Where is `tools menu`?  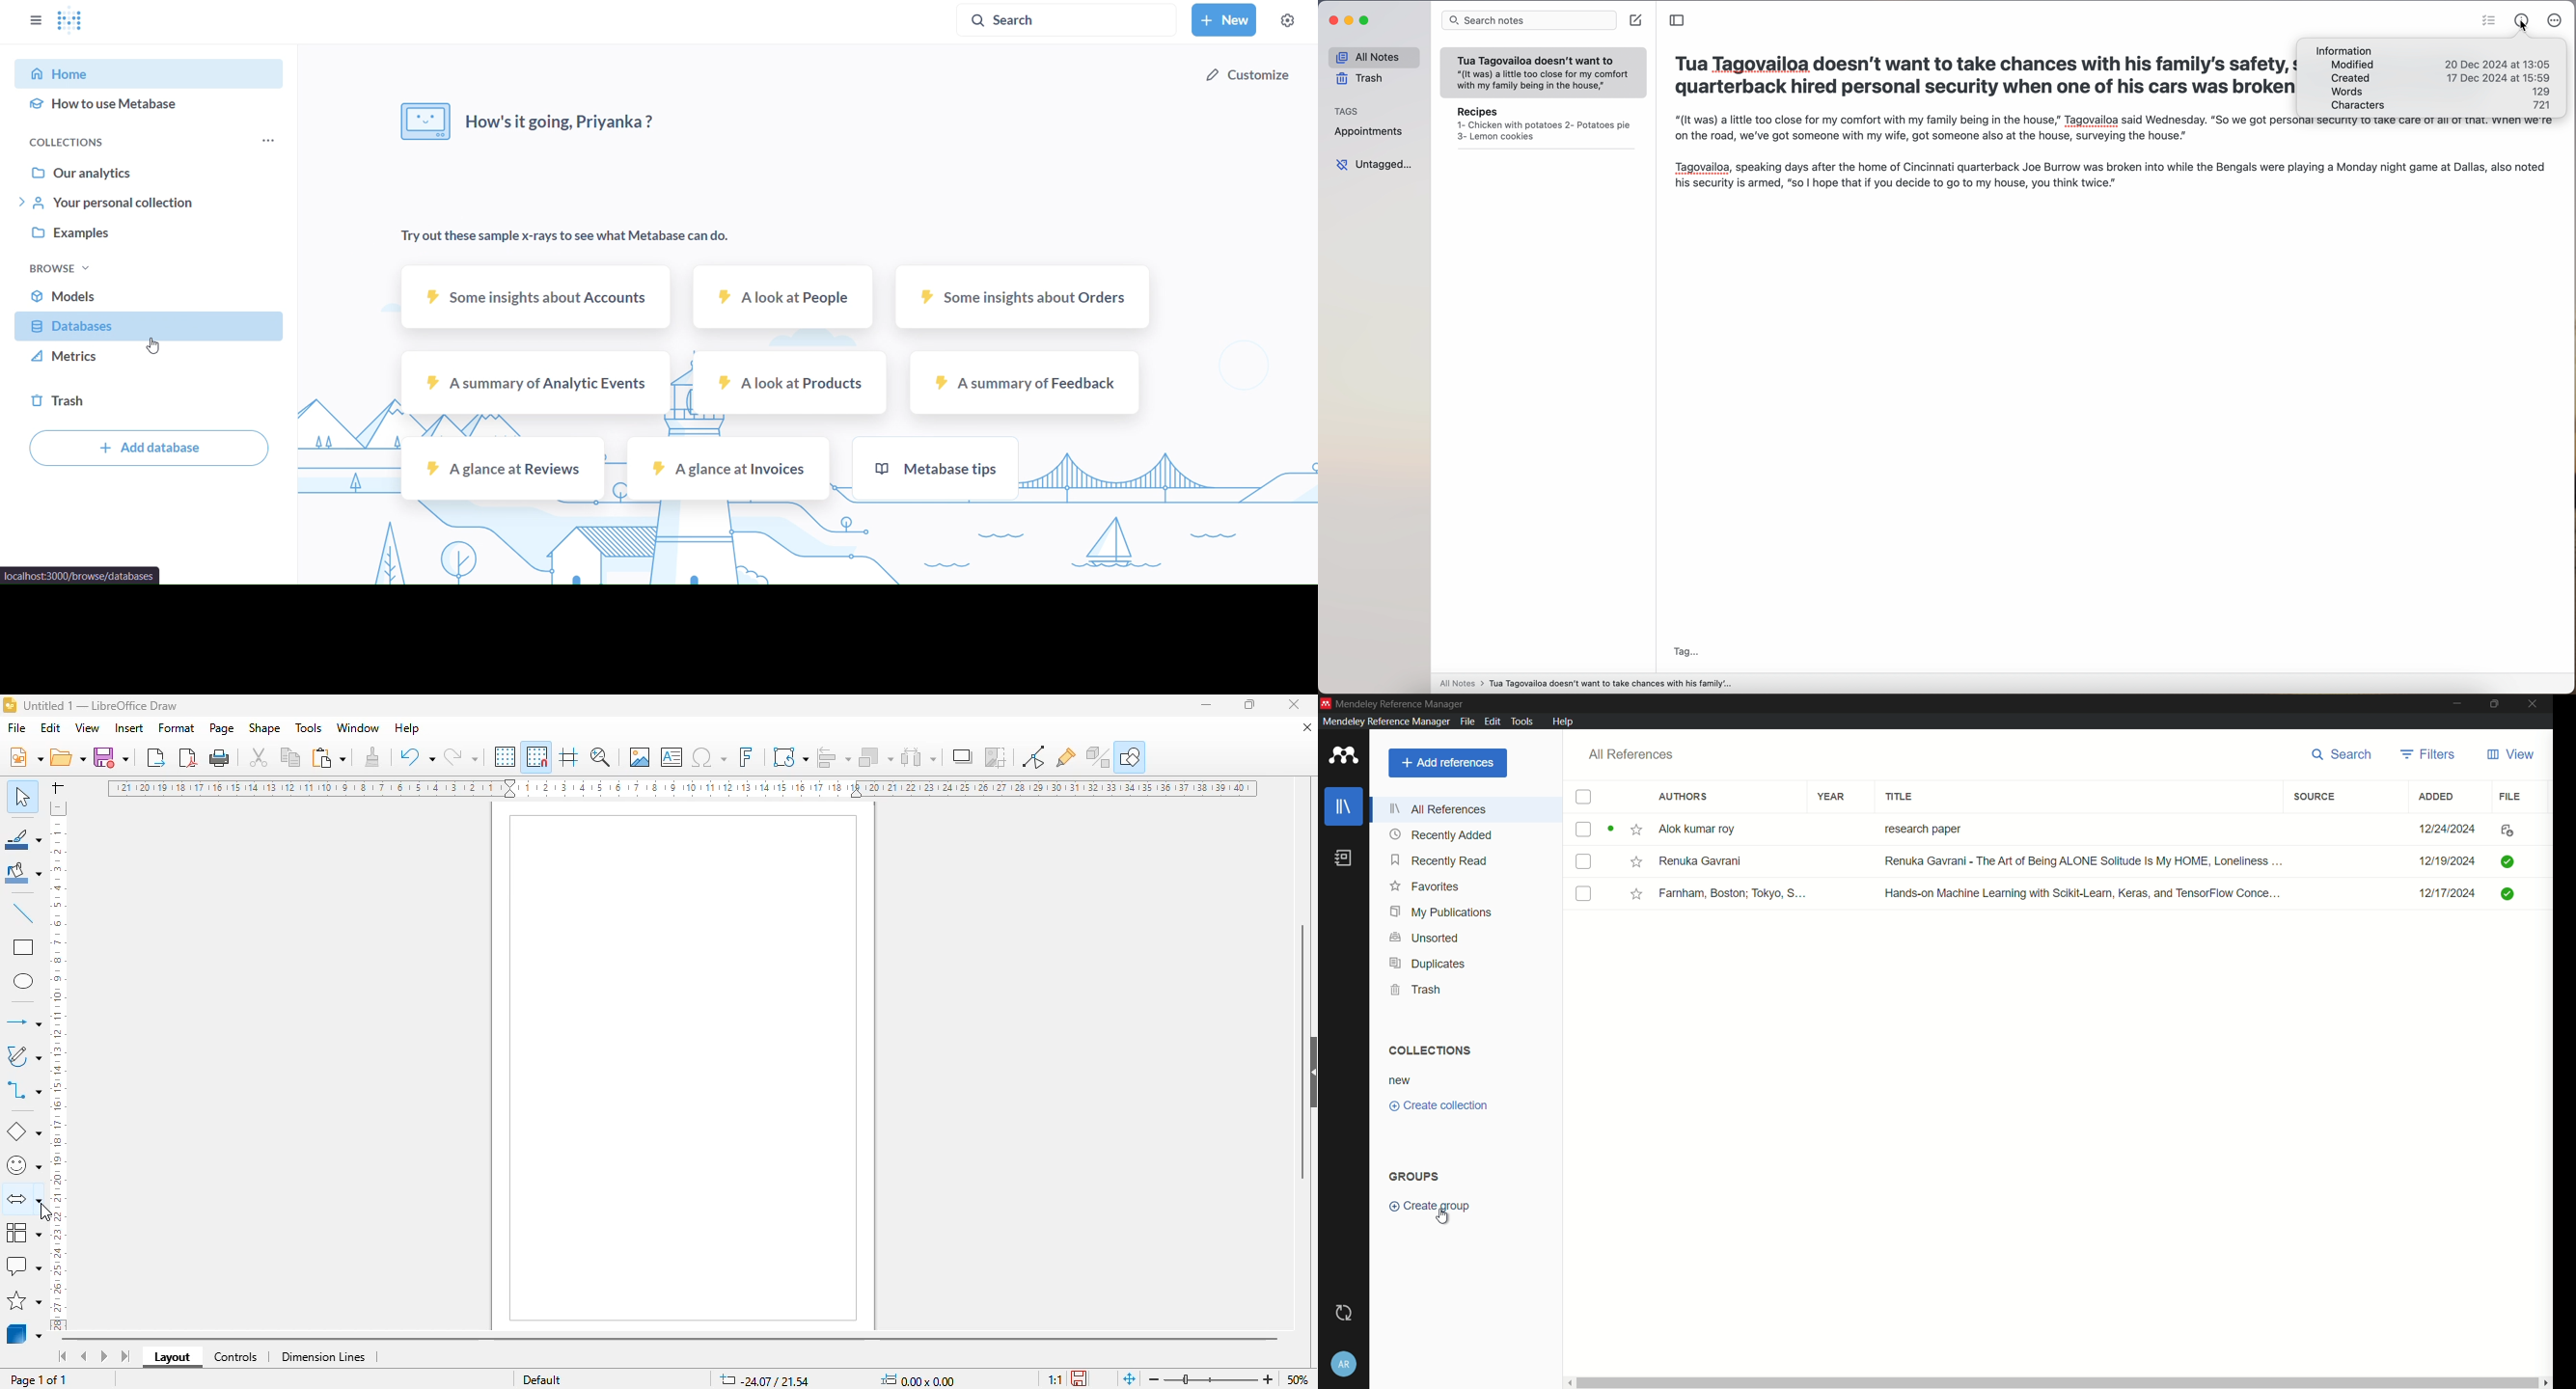
tools menu is located at coordinates (1522, 721).